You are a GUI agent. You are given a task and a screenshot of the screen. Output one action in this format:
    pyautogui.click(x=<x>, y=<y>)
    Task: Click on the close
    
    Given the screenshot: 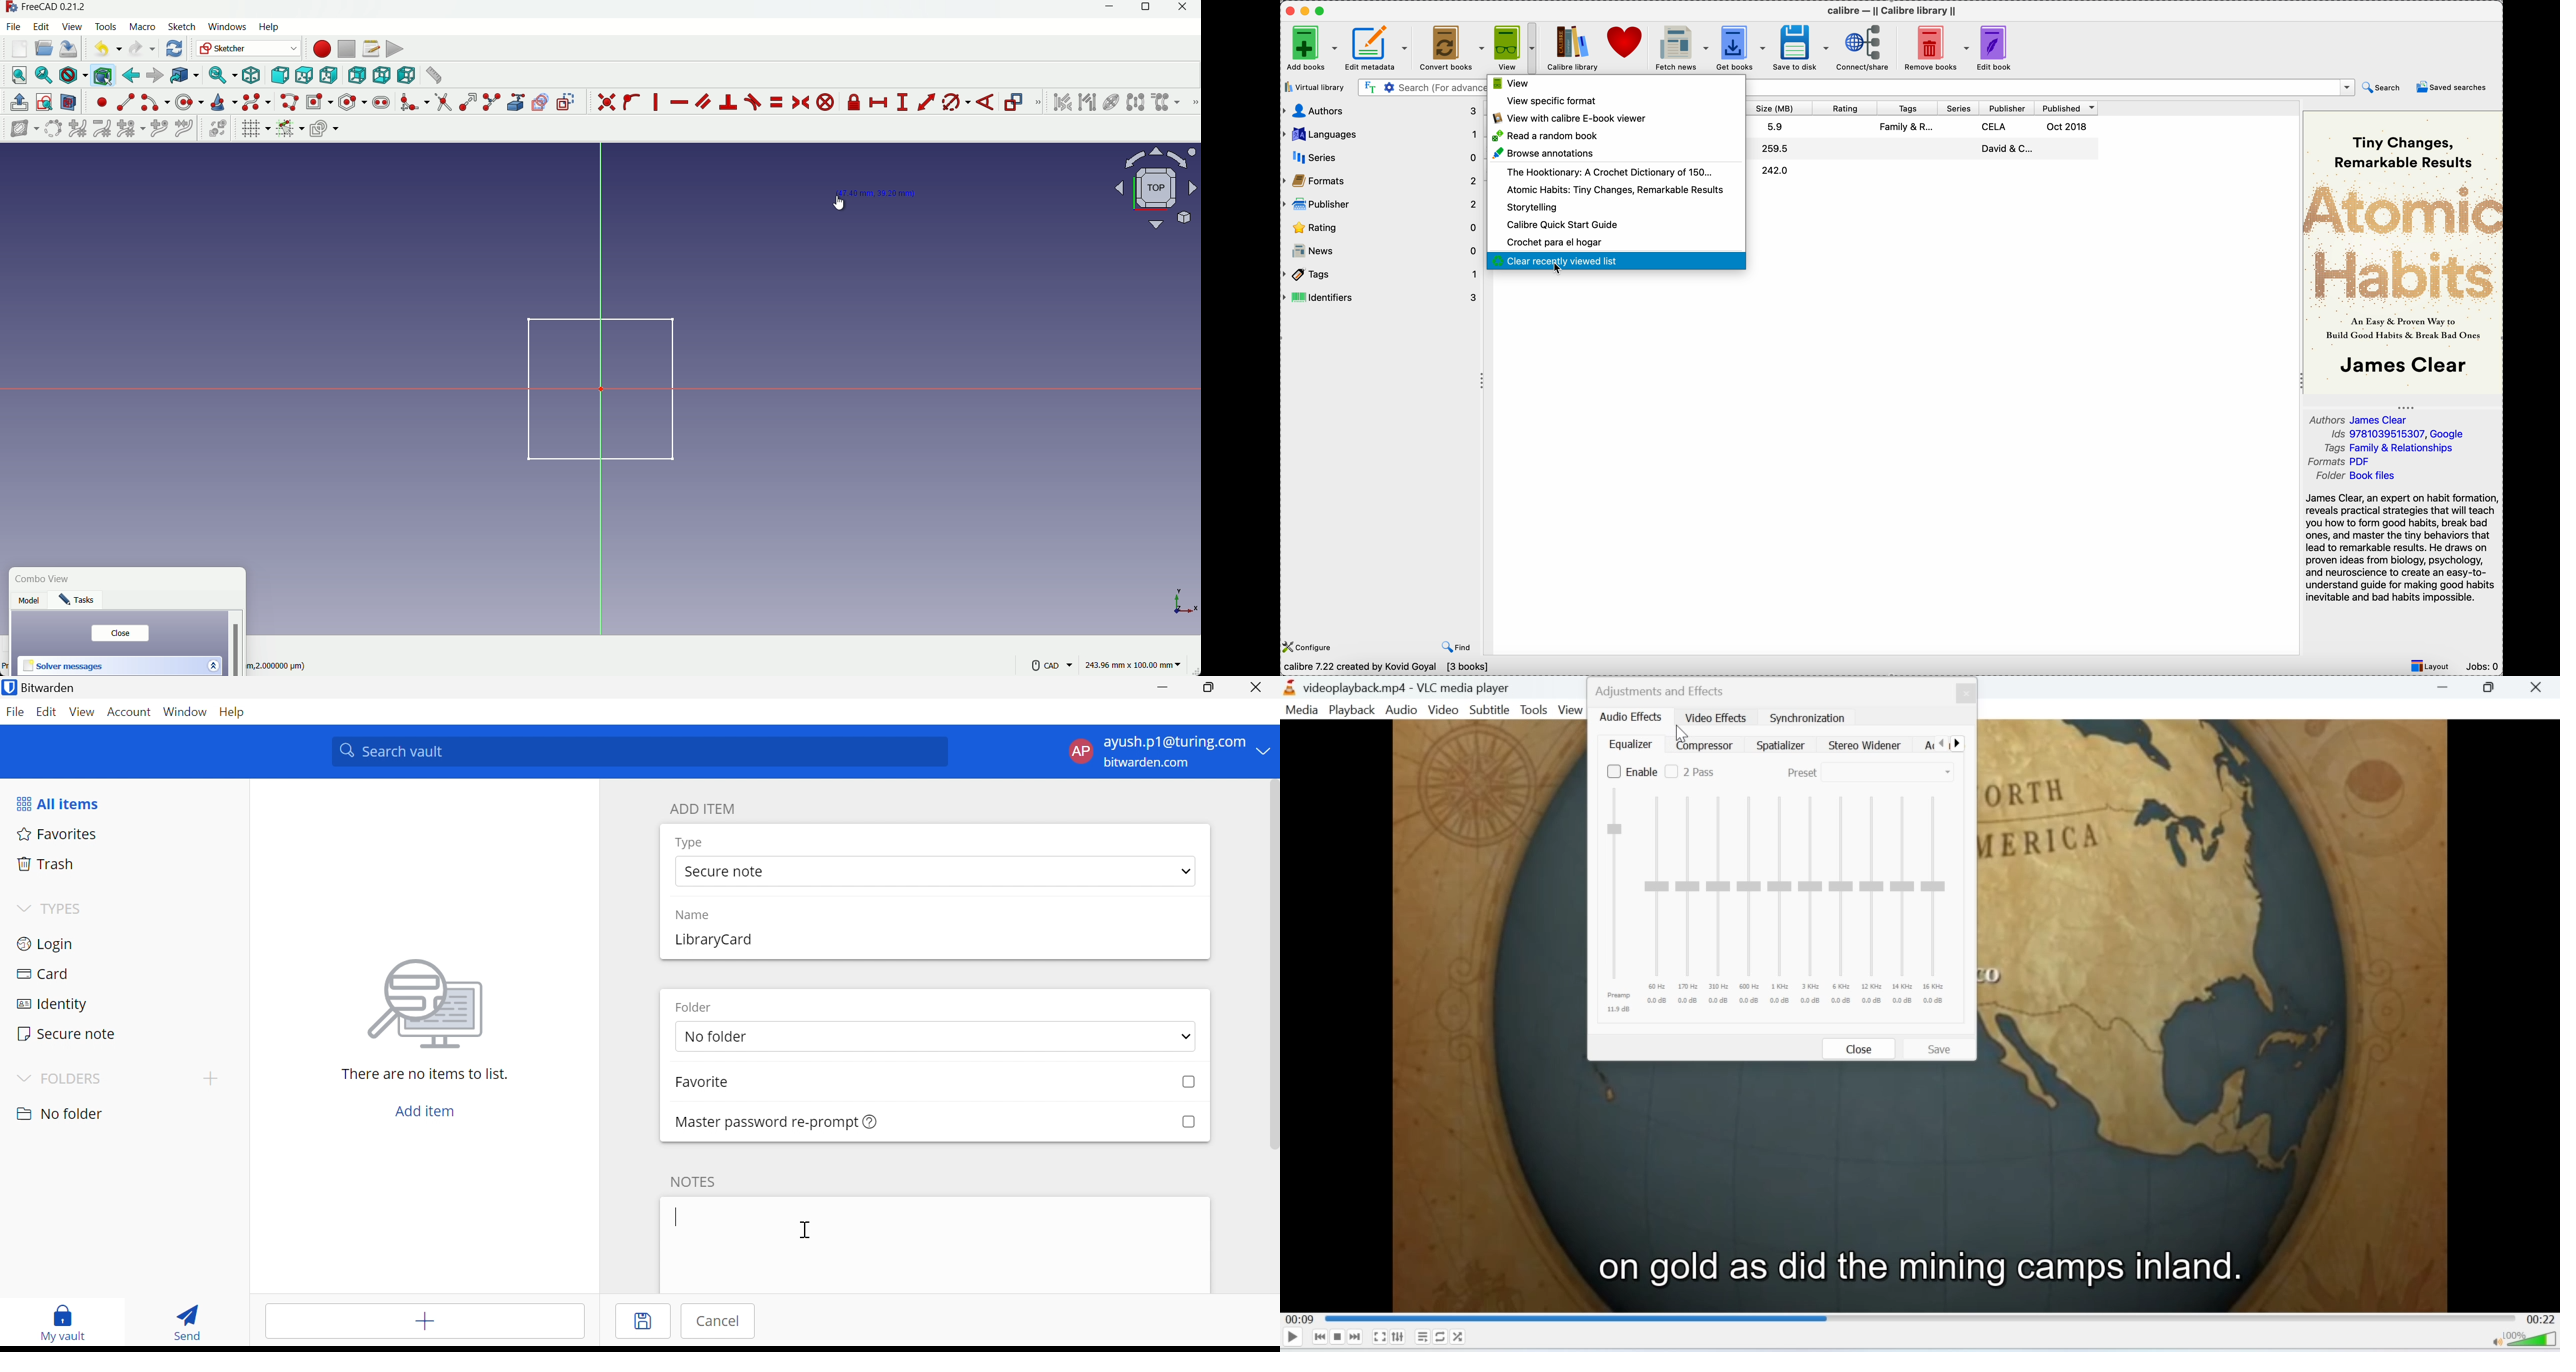 What is the action you would take?
    pyautogui.click(x=120, y=633)
    